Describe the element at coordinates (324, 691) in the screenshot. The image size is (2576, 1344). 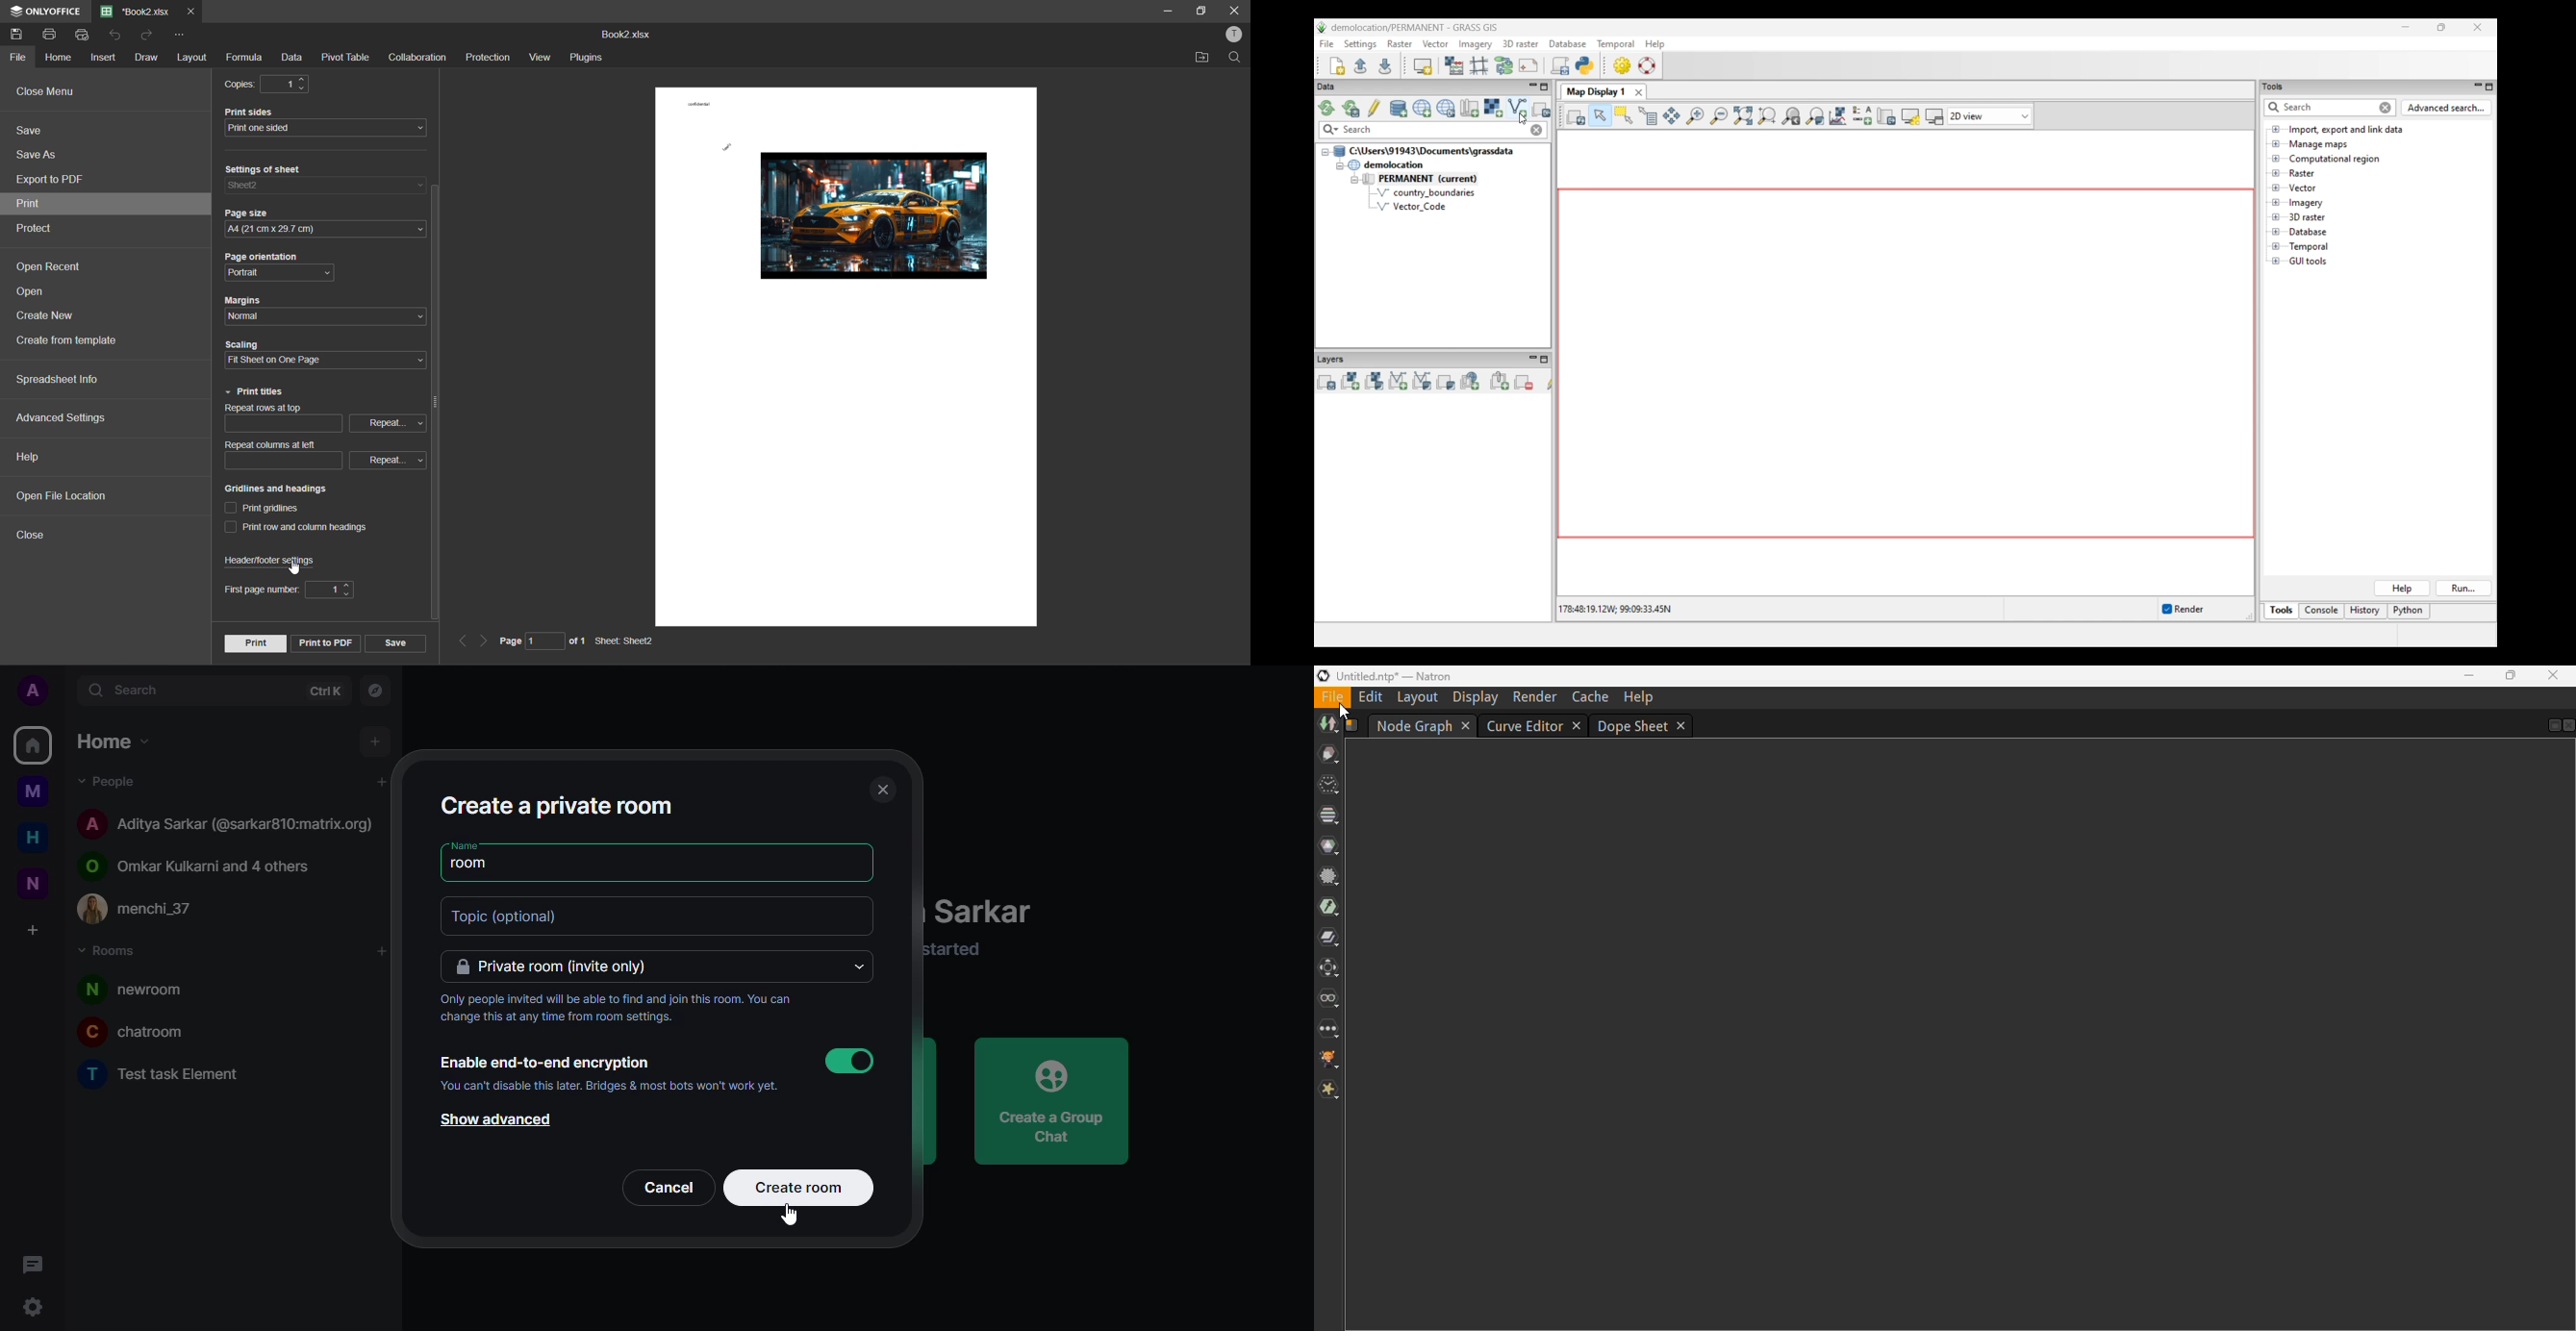
I see `ctrlK` at that location.